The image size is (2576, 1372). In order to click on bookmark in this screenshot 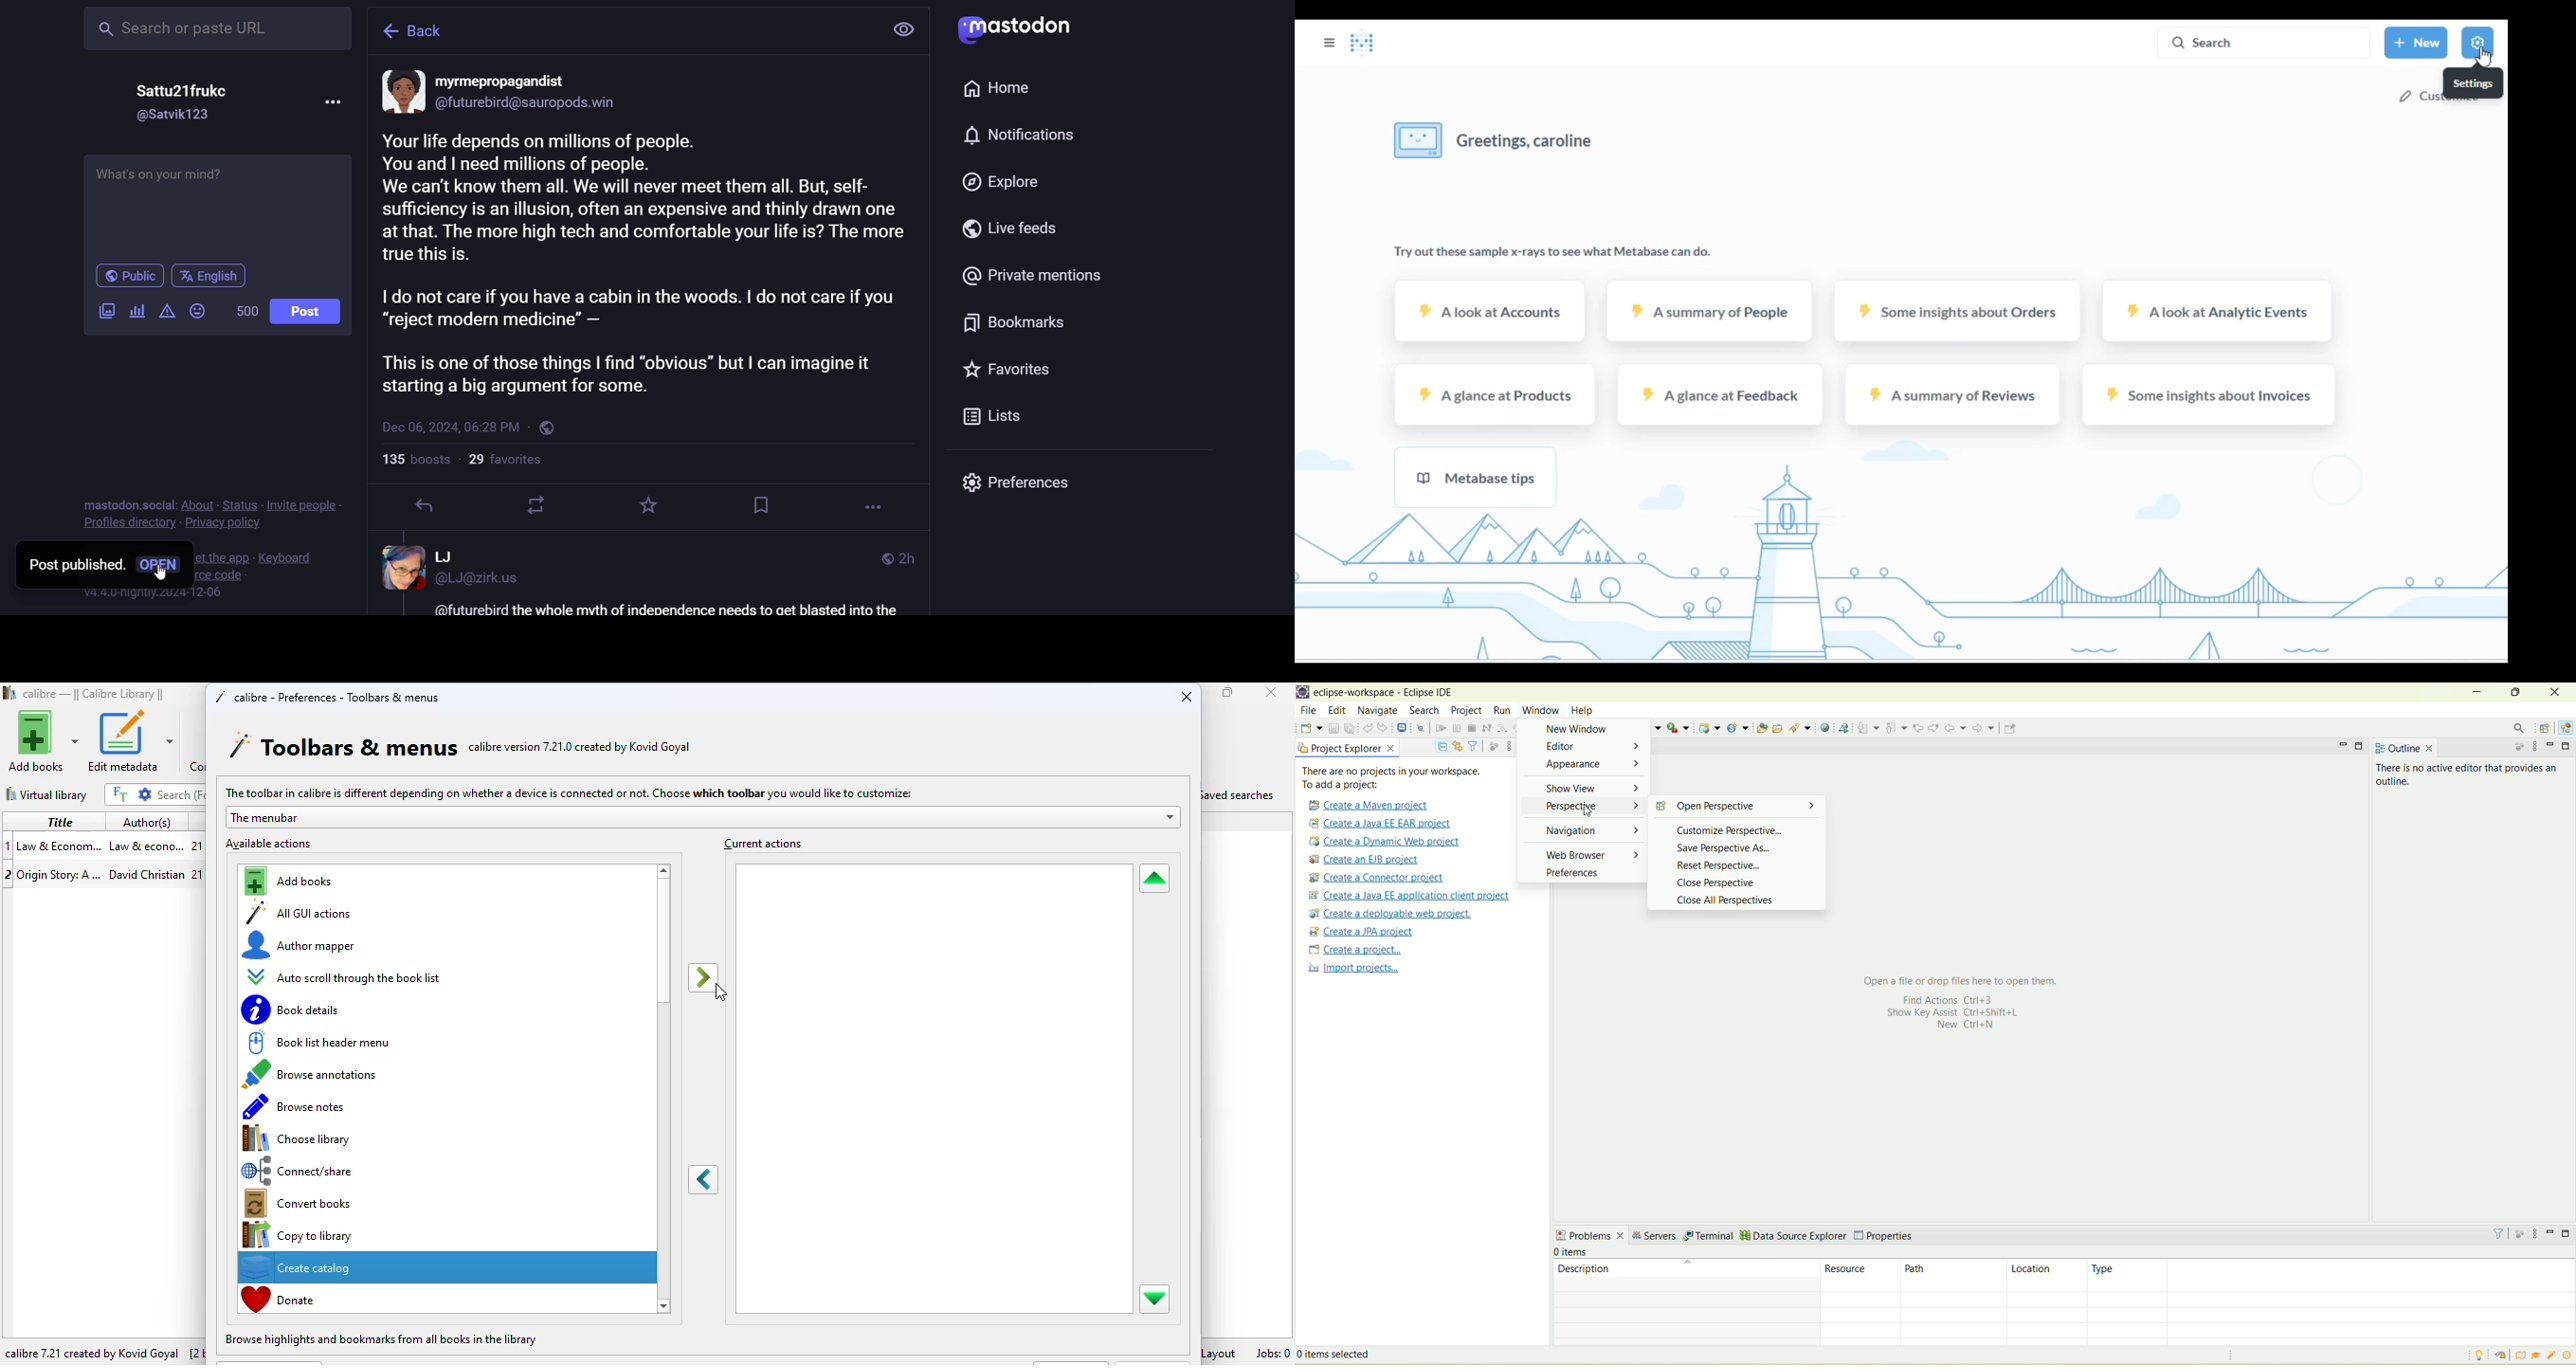, I will do `click(1015, 322)`.